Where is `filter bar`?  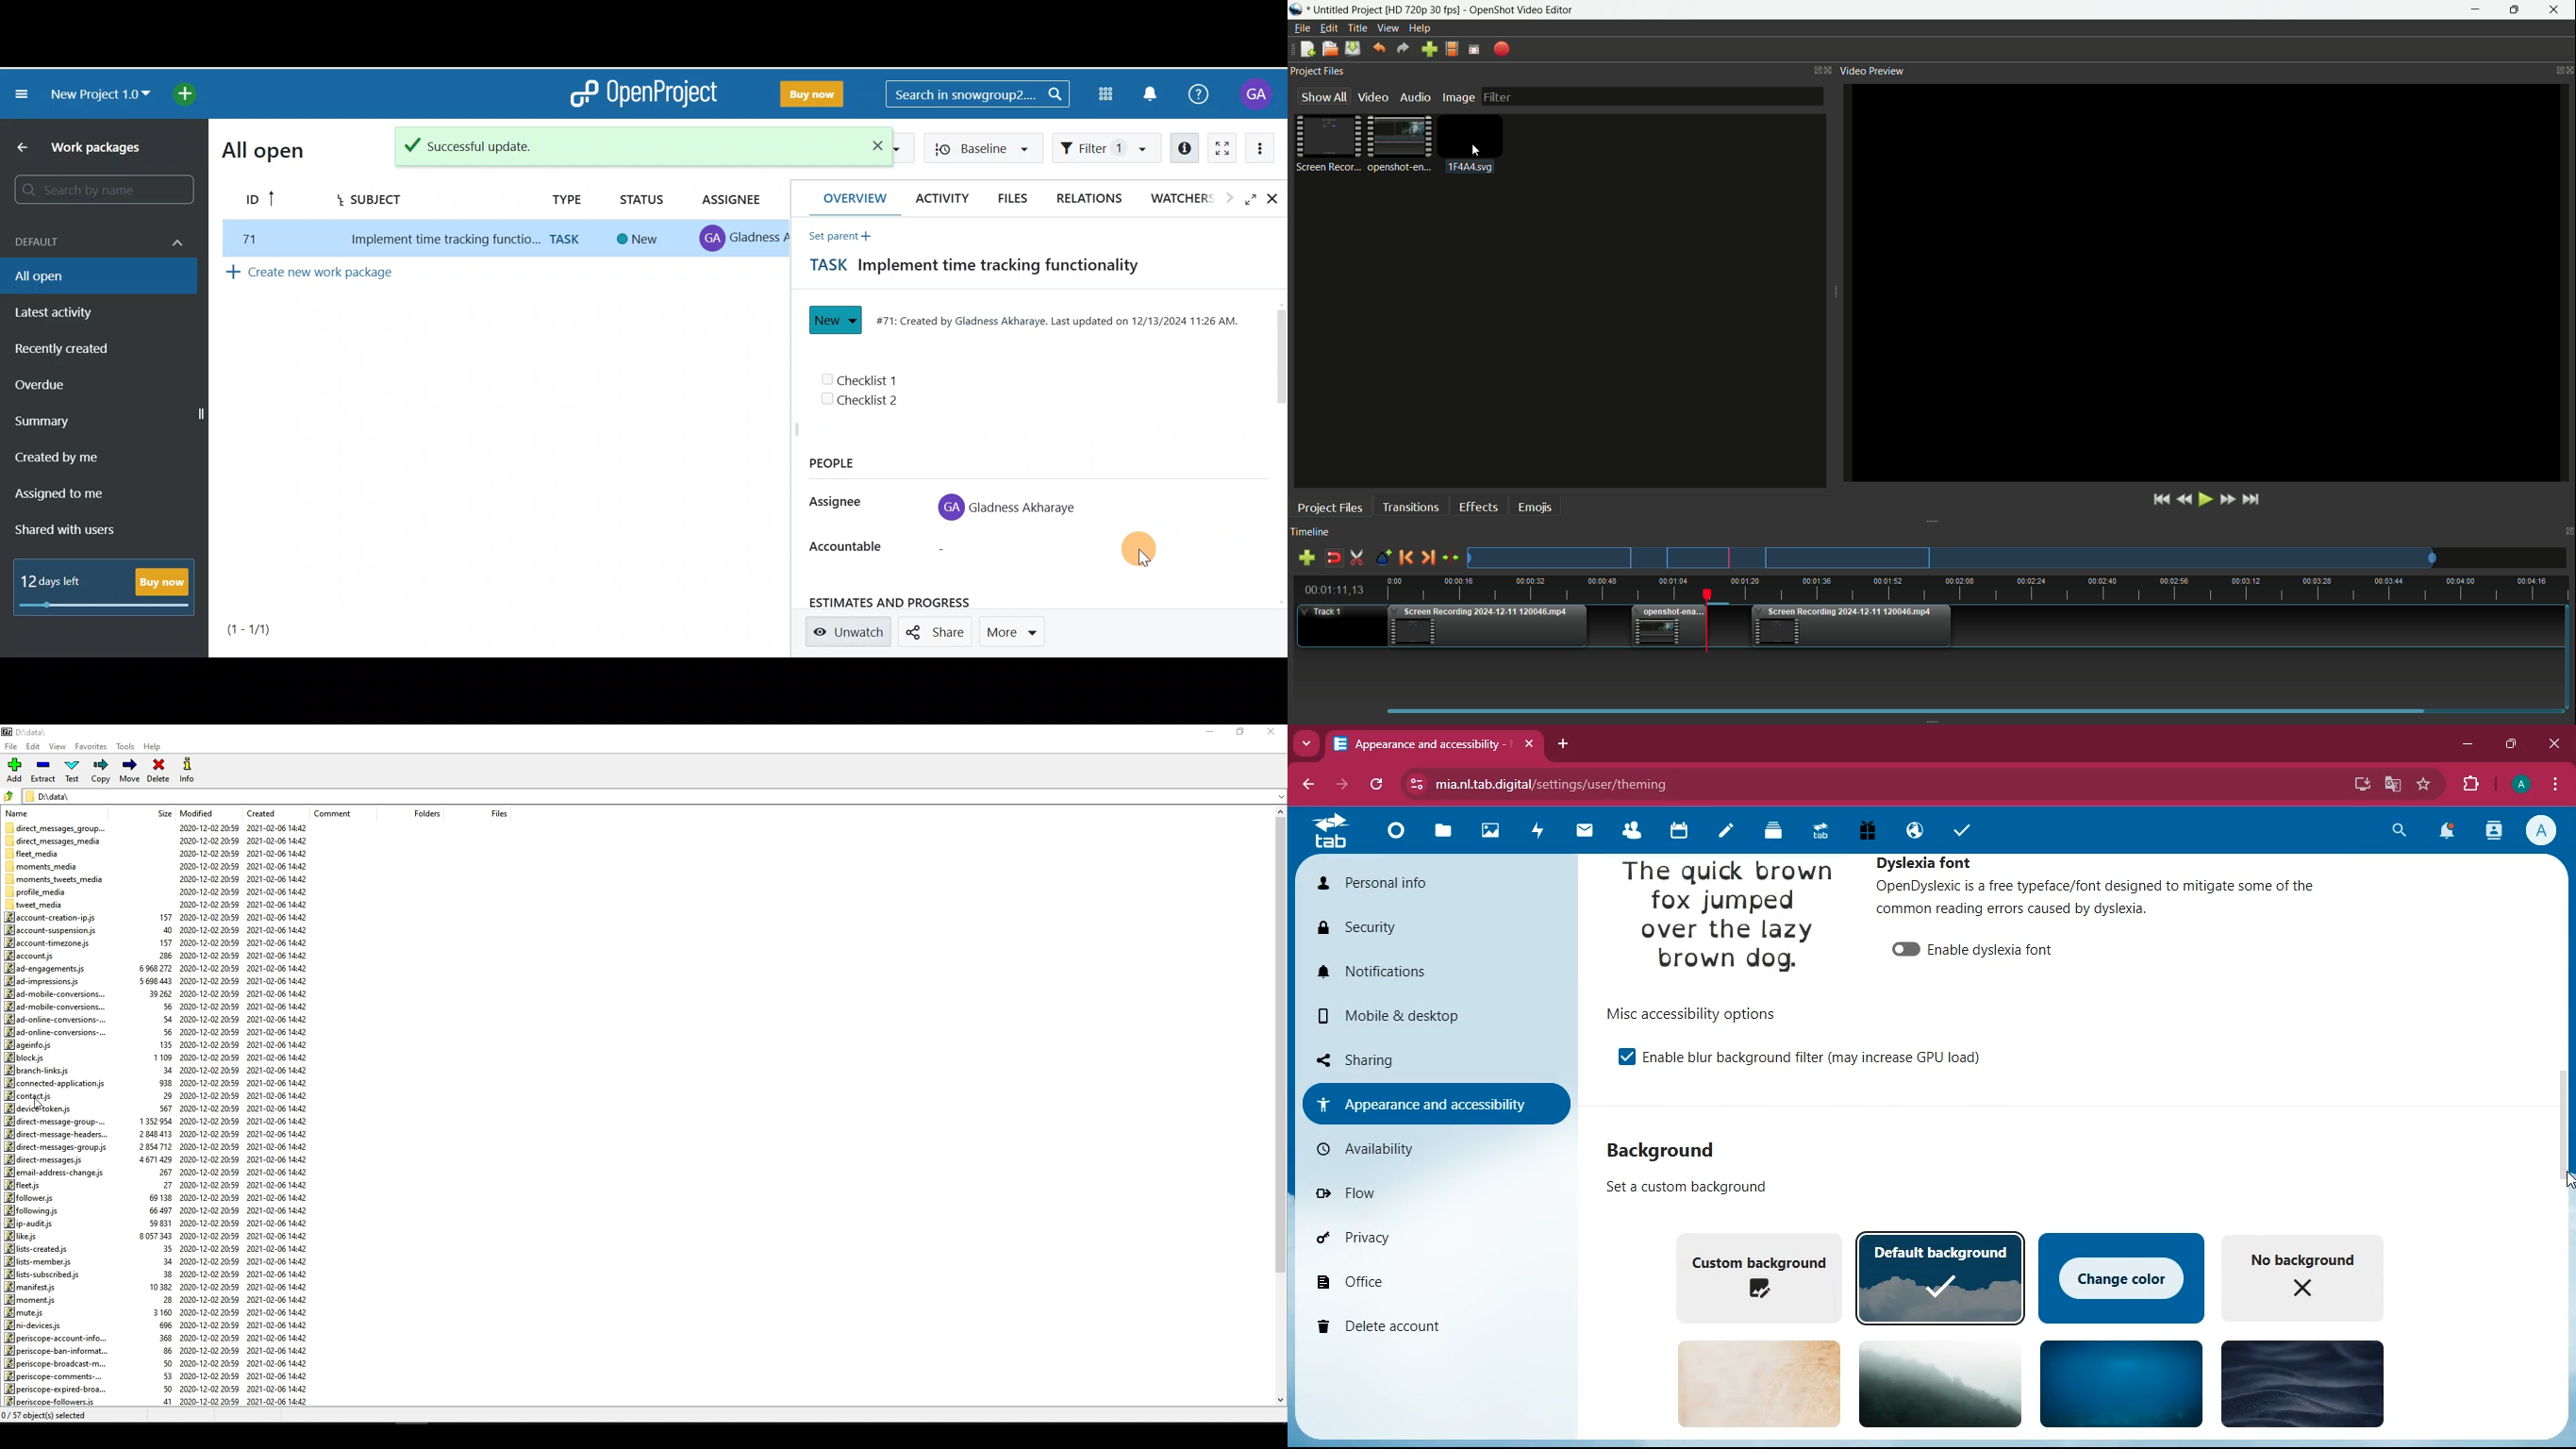 filter bar is located at coordinates (1651, 95).